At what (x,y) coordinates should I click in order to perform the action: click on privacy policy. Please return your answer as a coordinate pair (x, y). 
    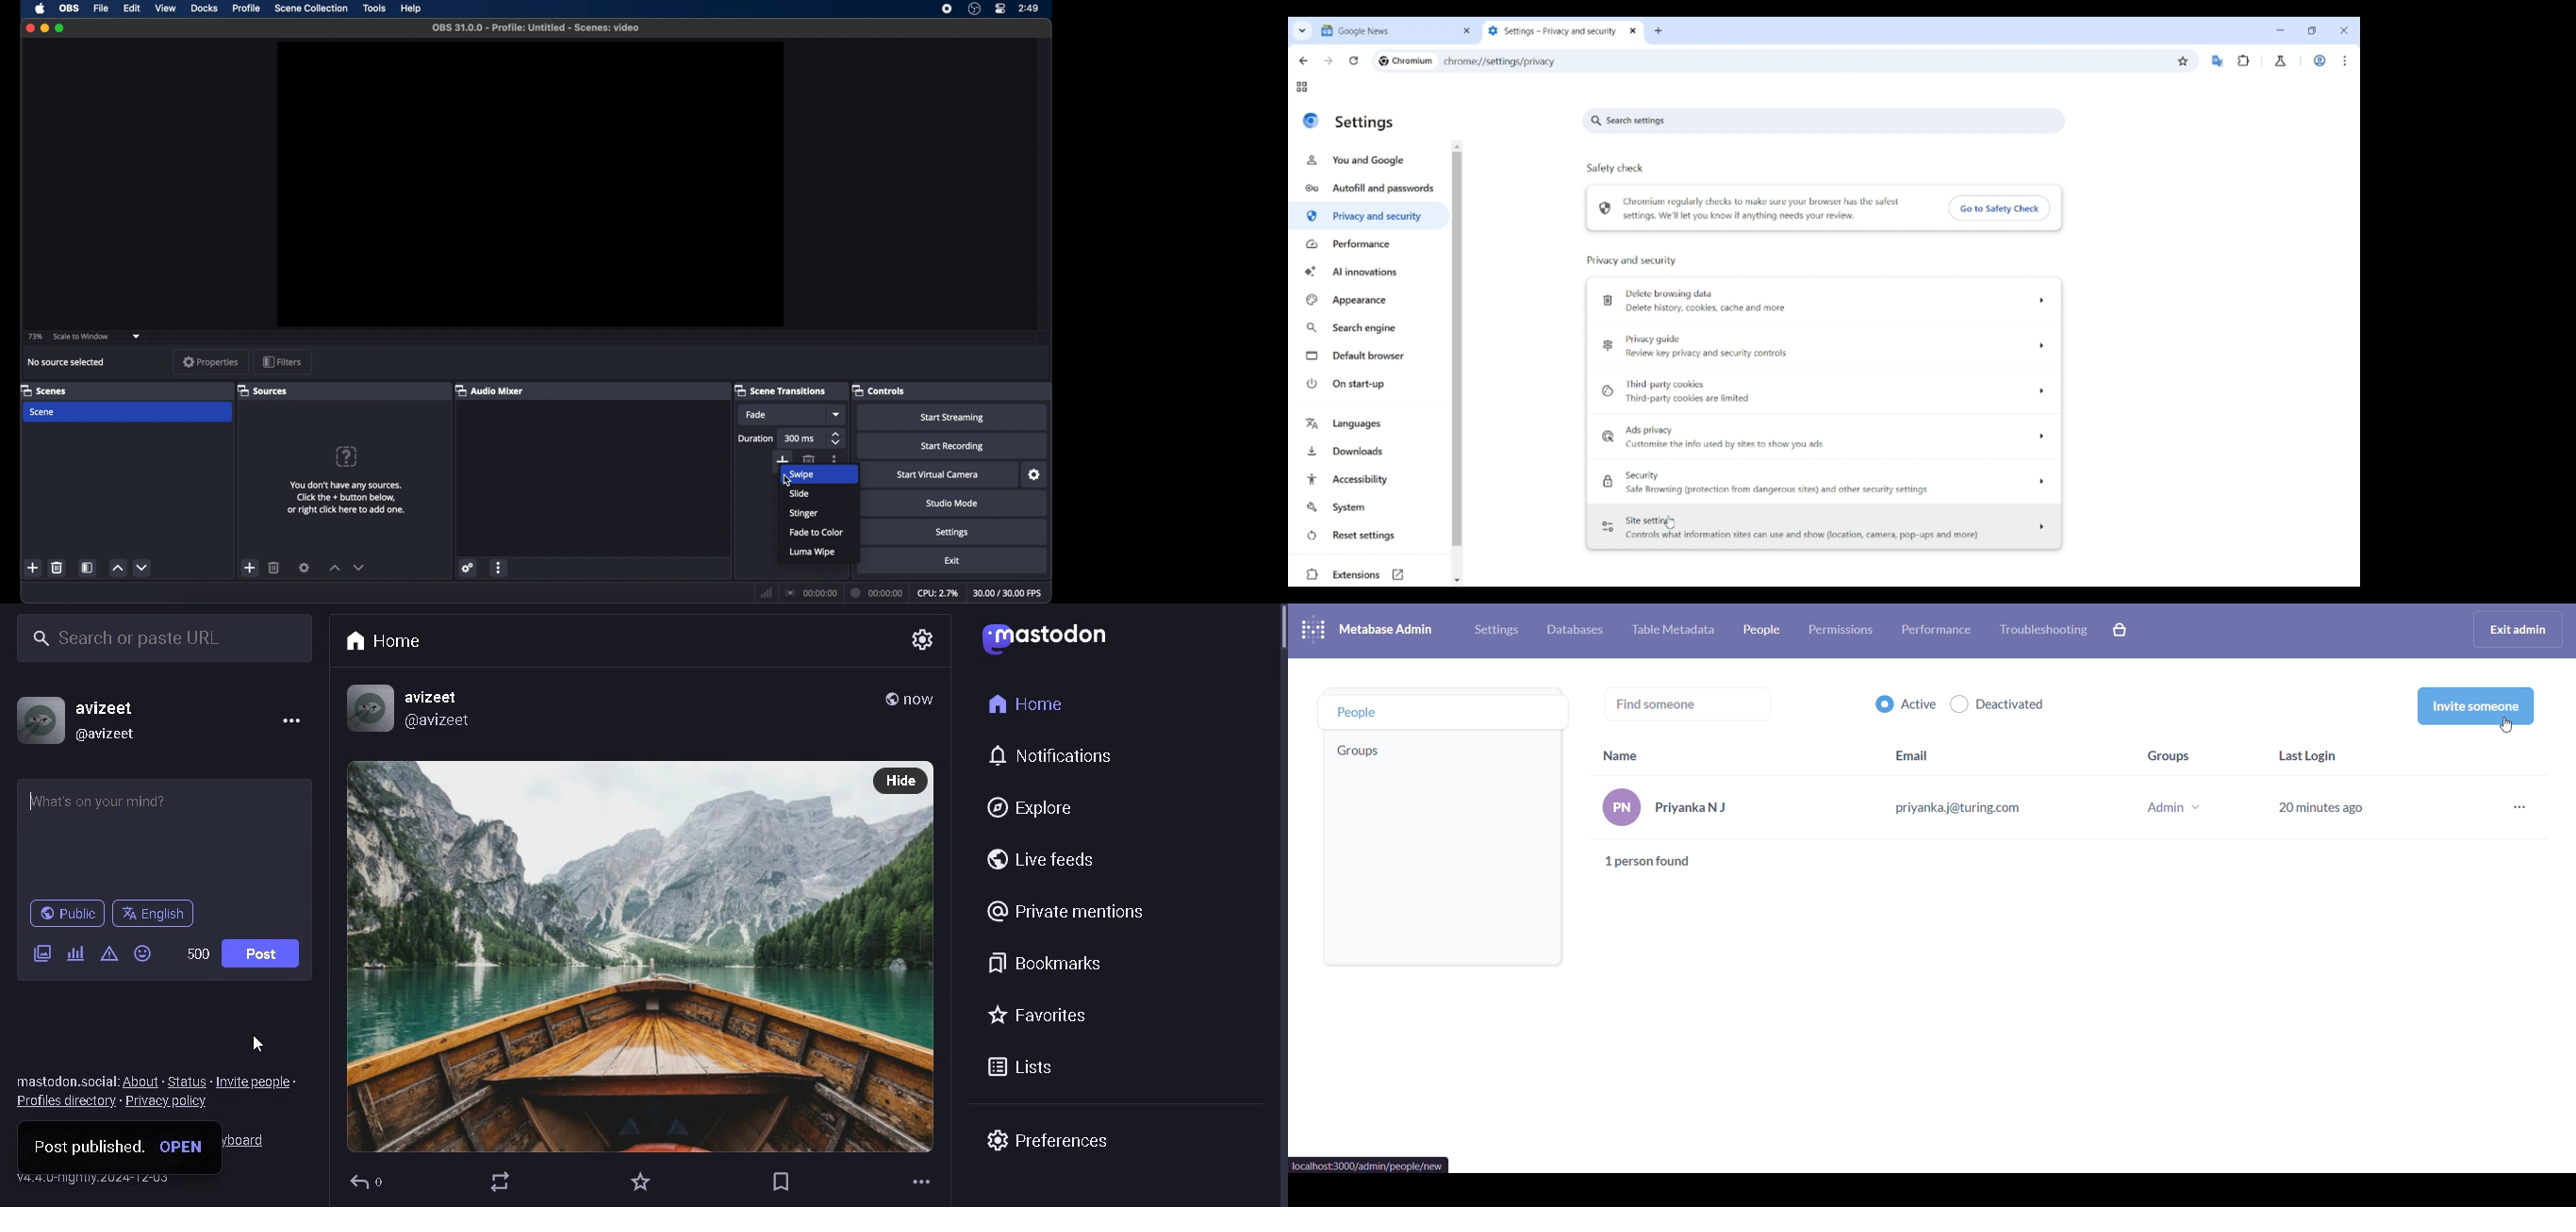
    Looking at the image, I should click on (175, 1101).